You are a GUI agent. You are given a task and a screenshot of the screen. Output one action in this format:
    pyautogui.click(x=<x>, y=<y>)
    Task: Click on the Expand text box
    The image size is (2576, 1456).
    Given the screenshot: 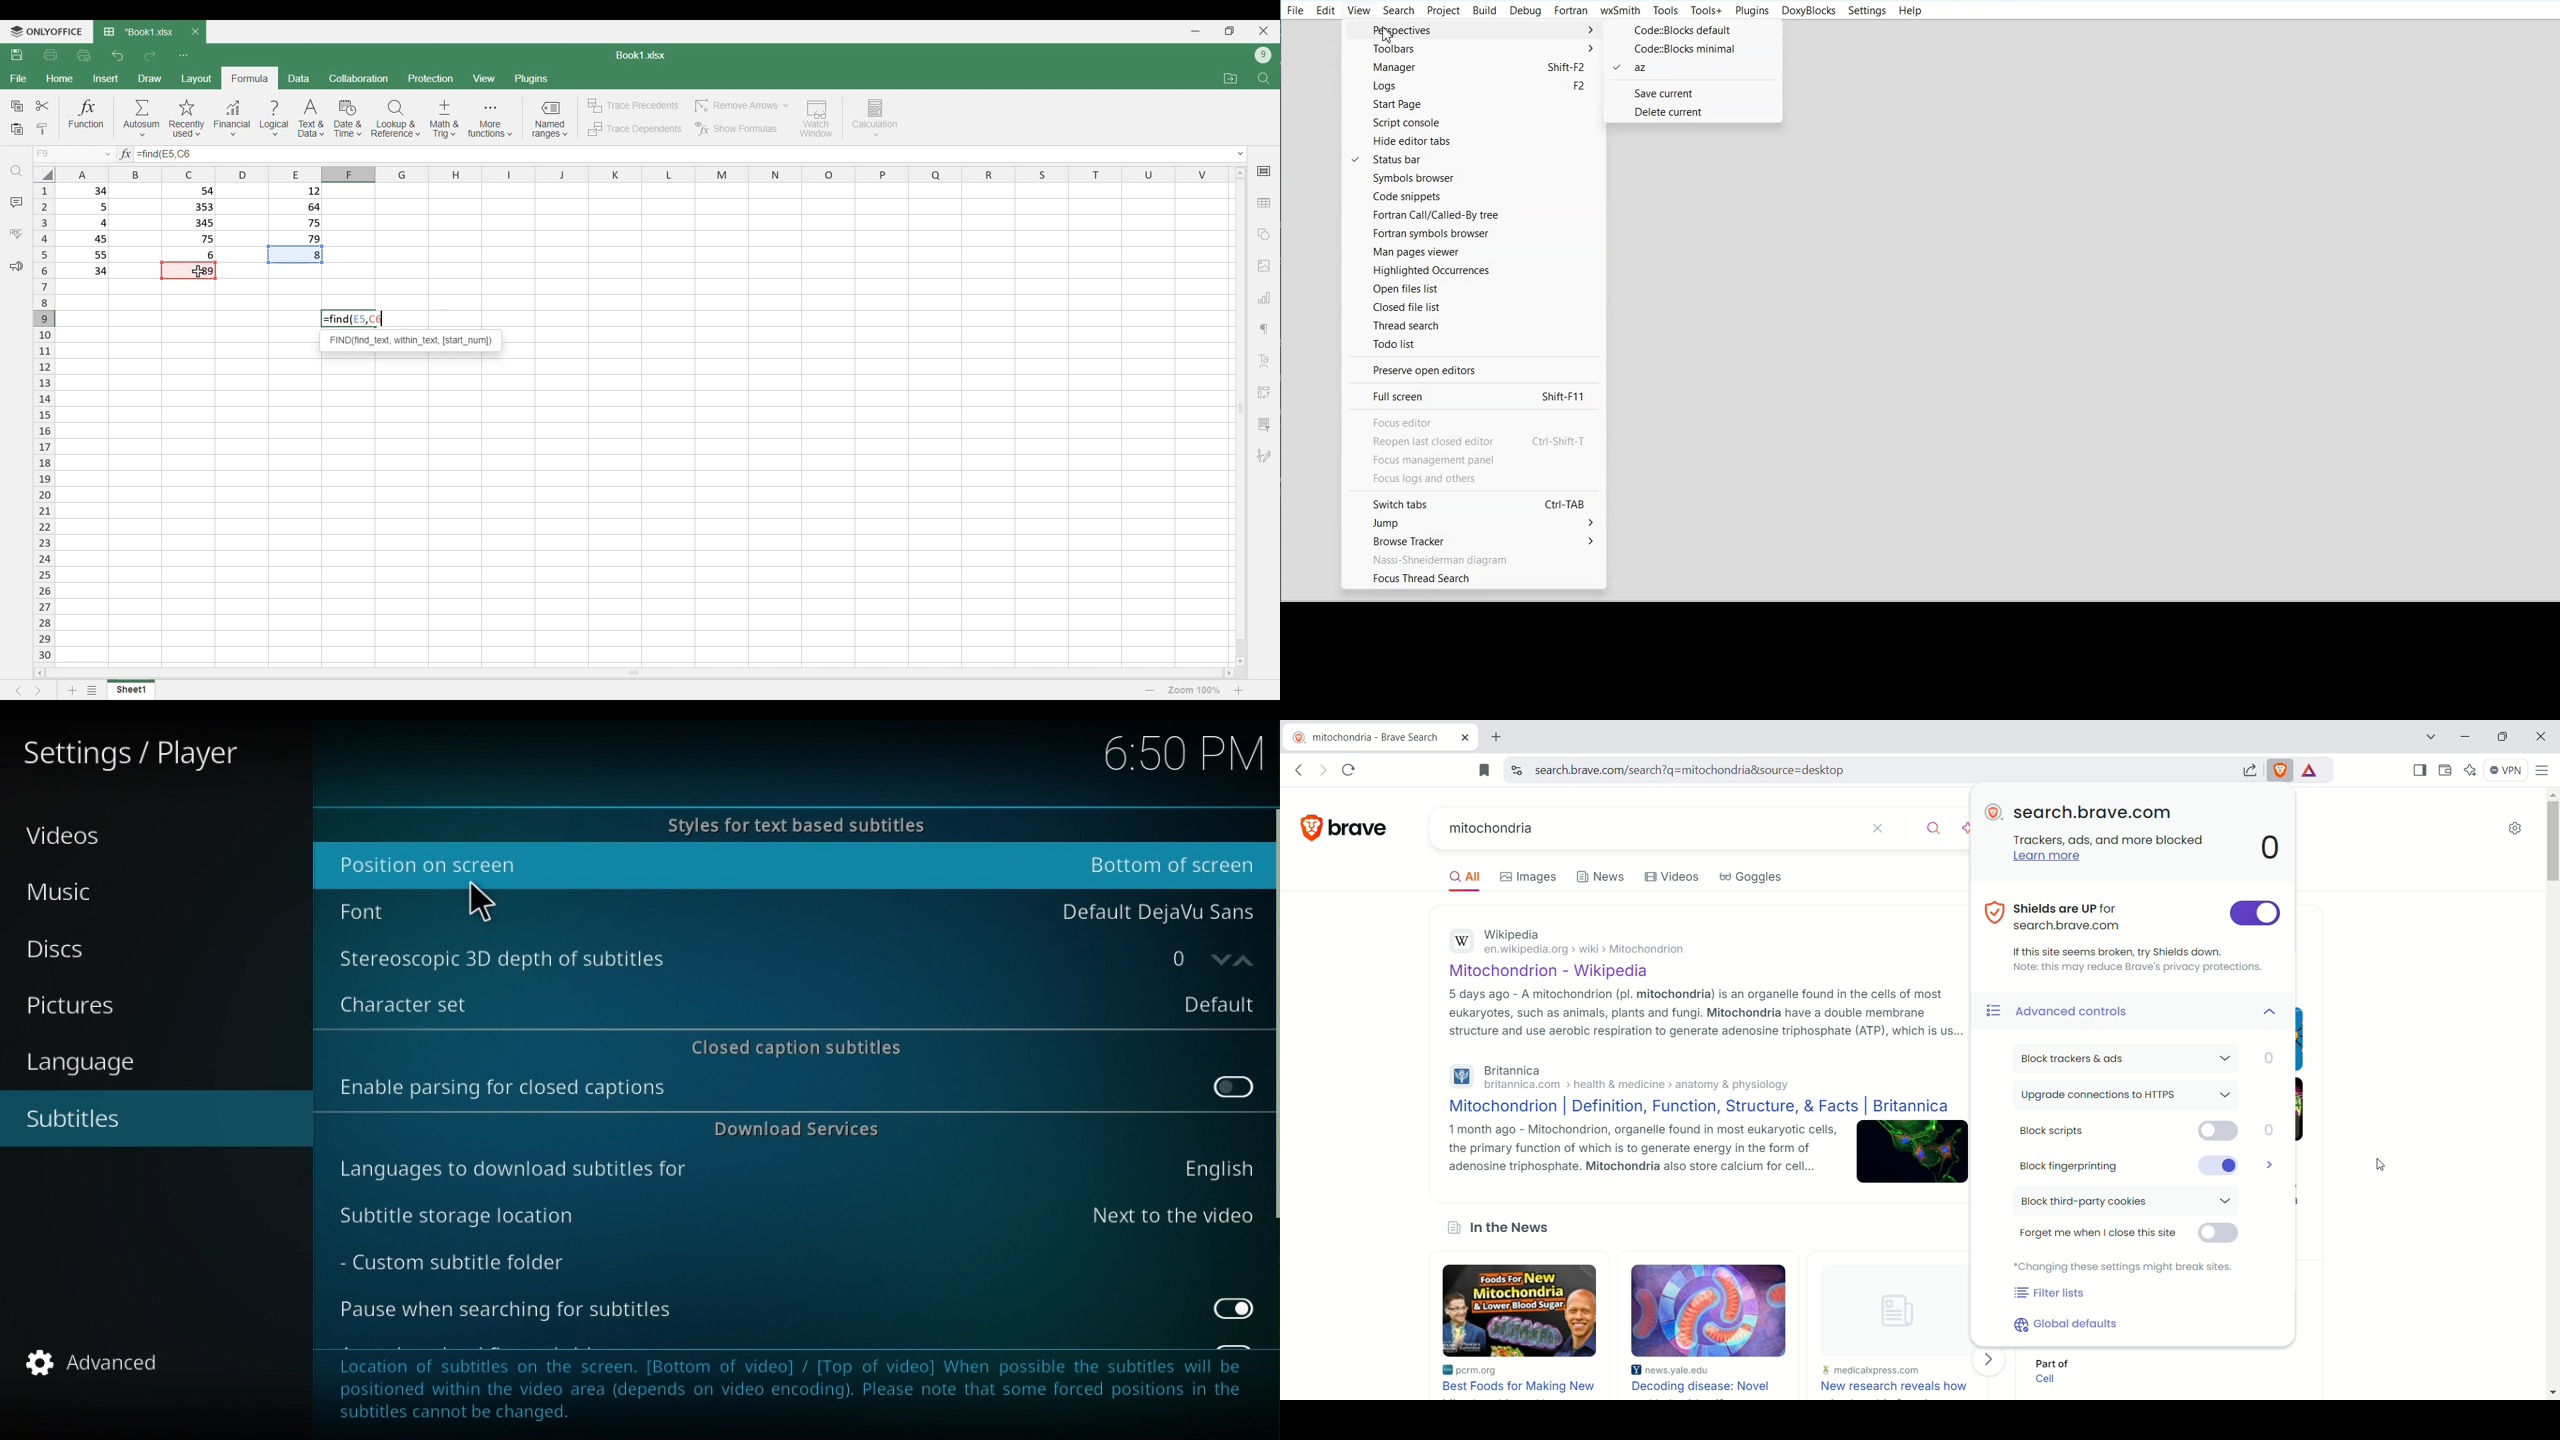 What is the action you would take?
    pyautogui.click(x=1241, y=154)
    